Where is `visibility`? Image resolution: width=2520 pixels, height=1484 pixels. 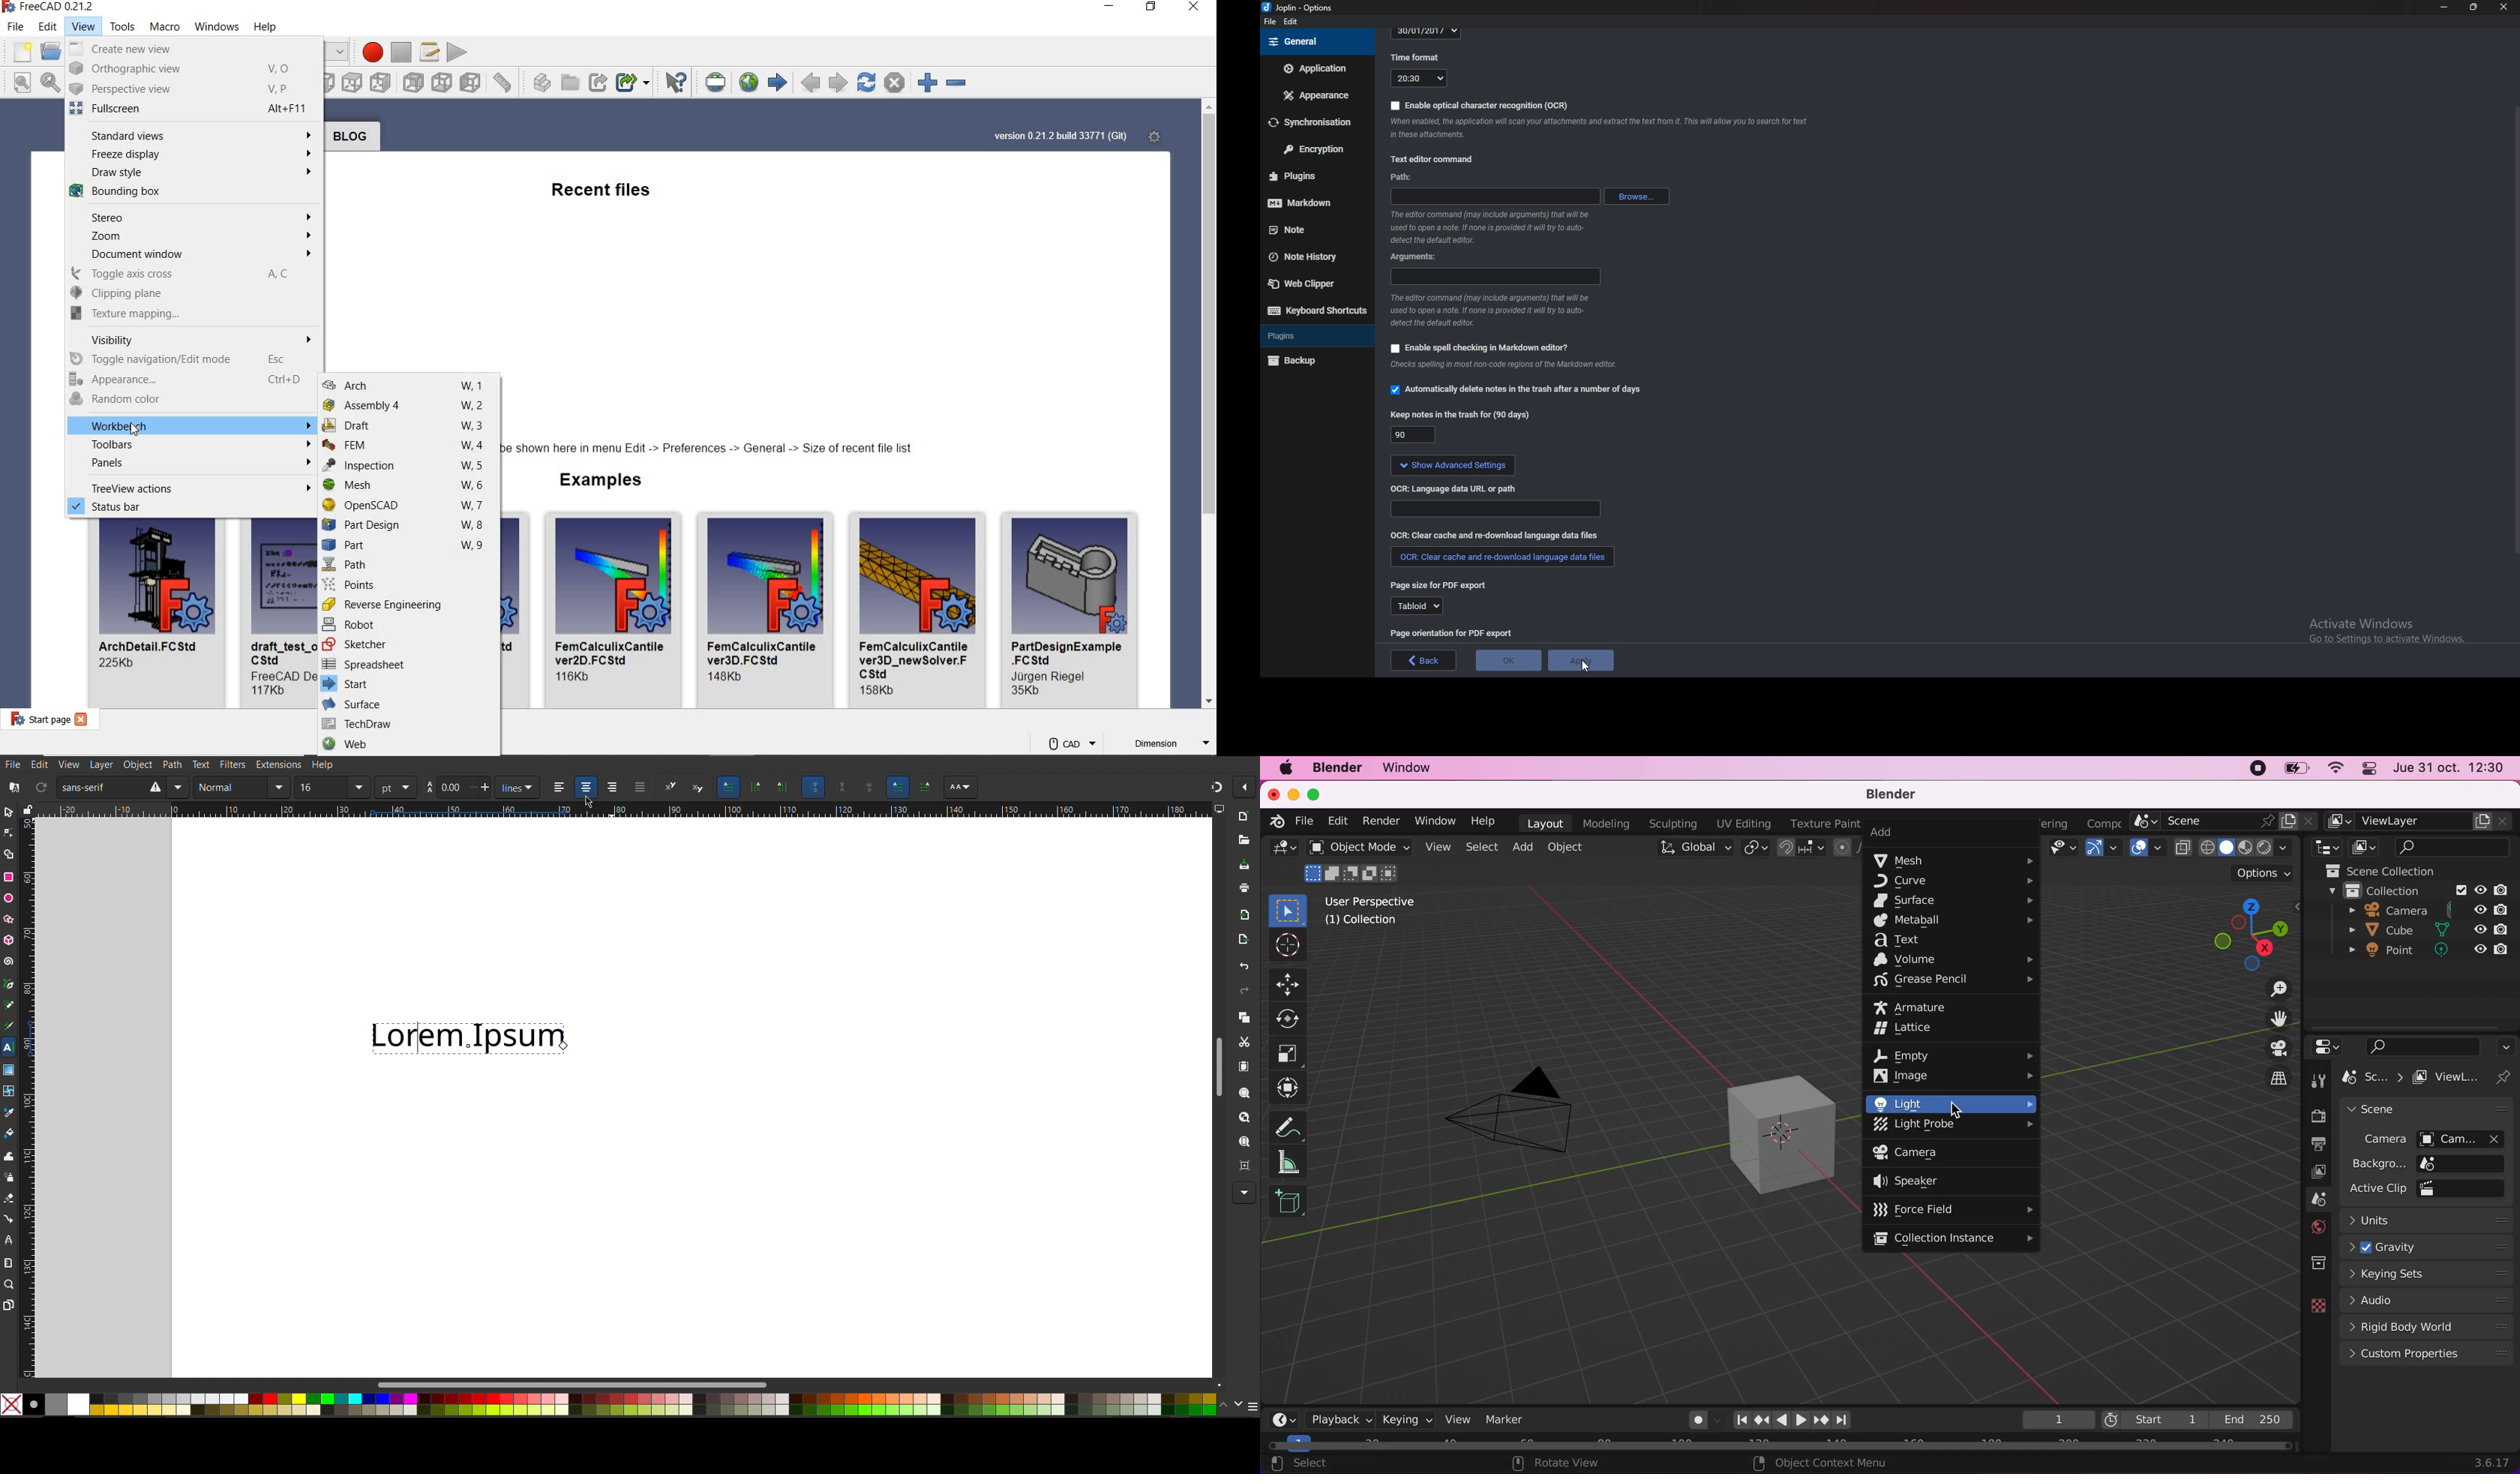 visibility is located at coordinates (193, 338).